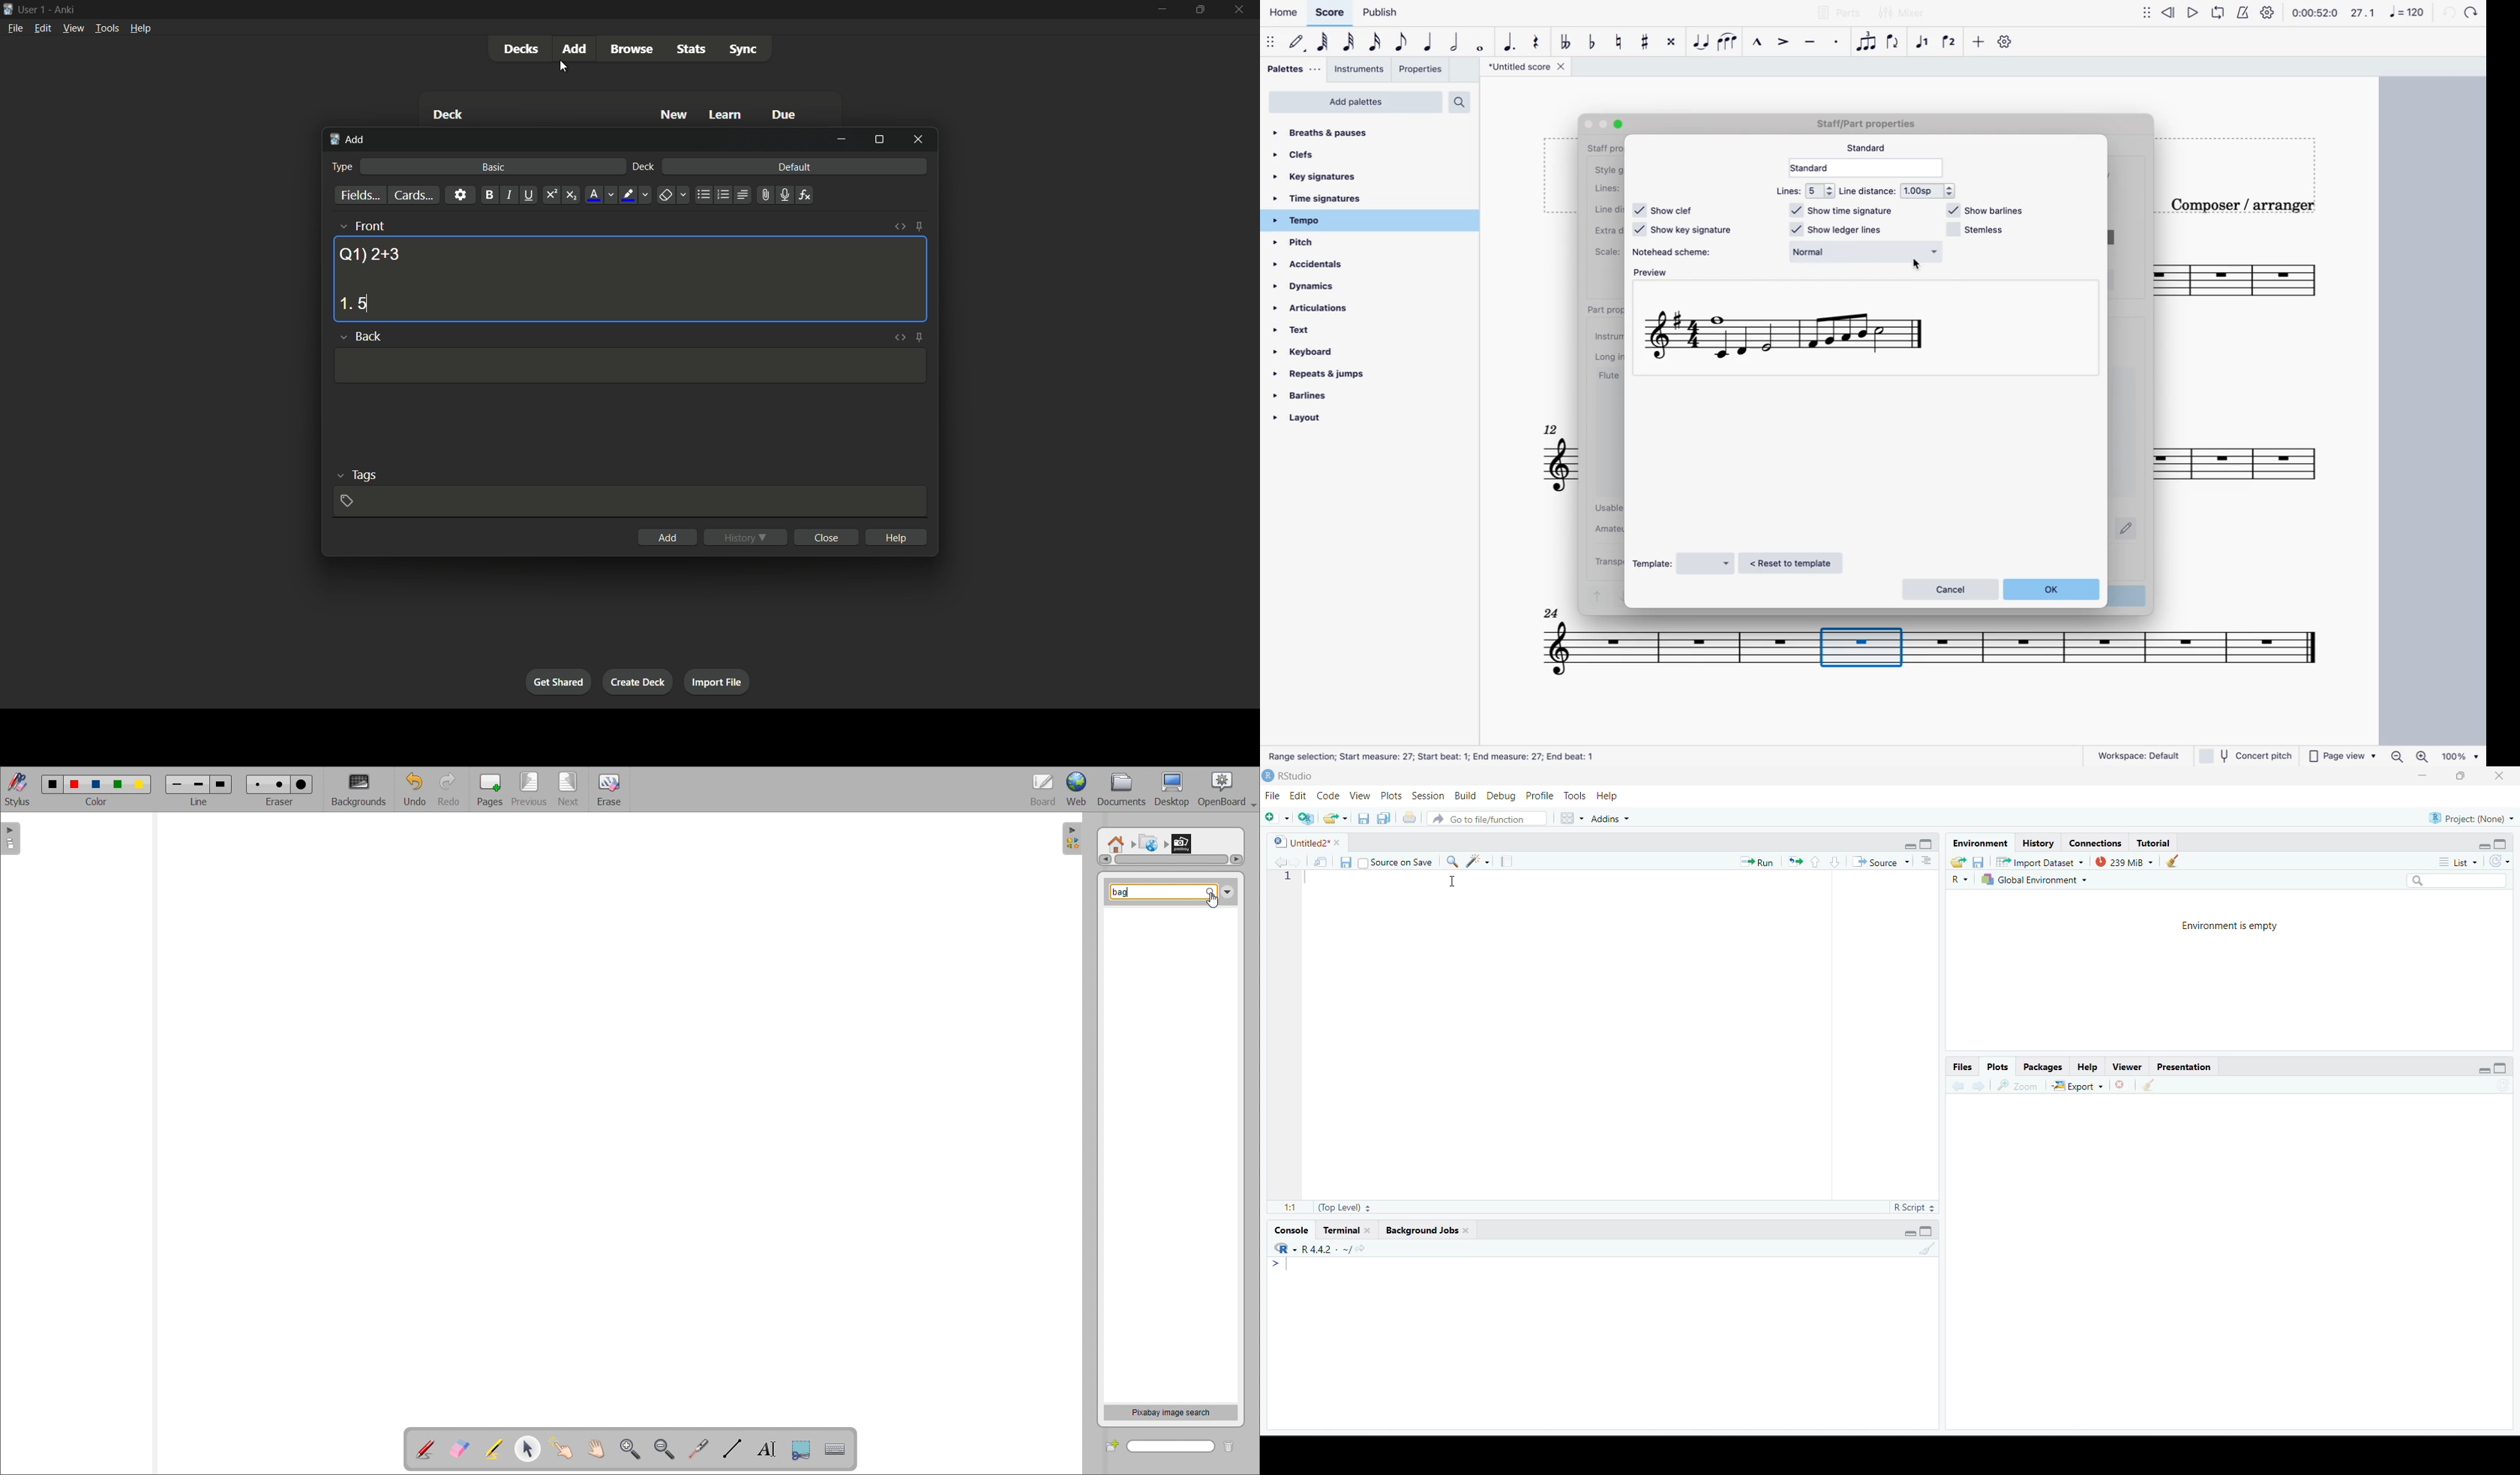  I want to click on virtual laser pointer, so click(698, 1449).